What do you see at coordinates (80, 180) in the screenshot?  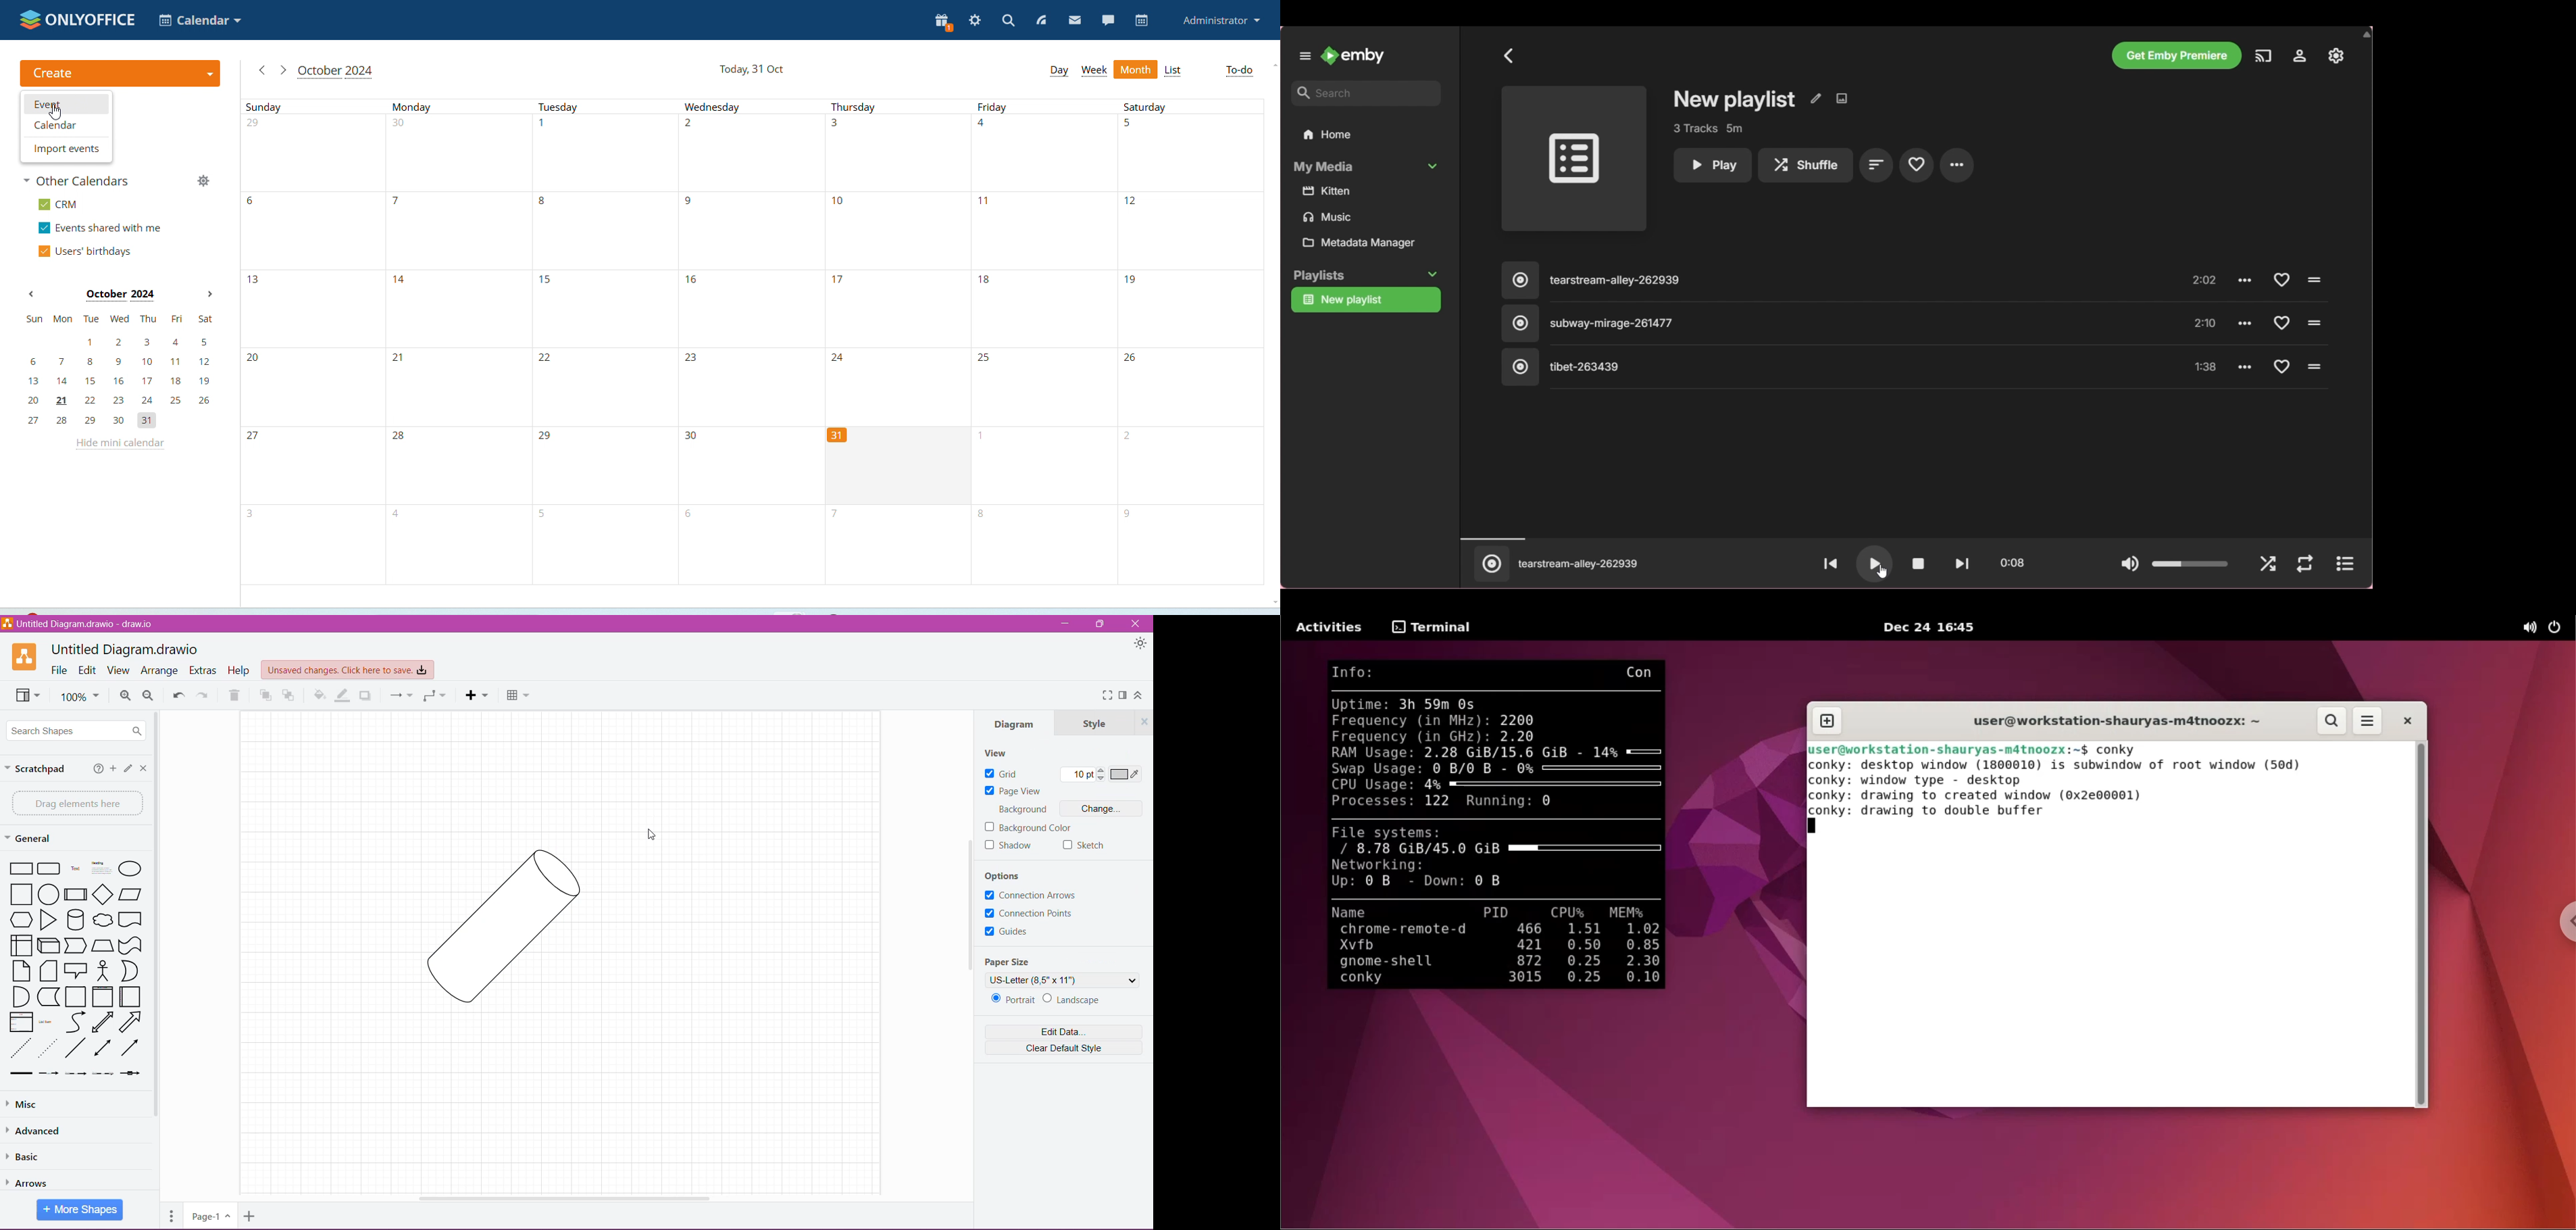 I see `other calendars` at bounding box center [80, 180].